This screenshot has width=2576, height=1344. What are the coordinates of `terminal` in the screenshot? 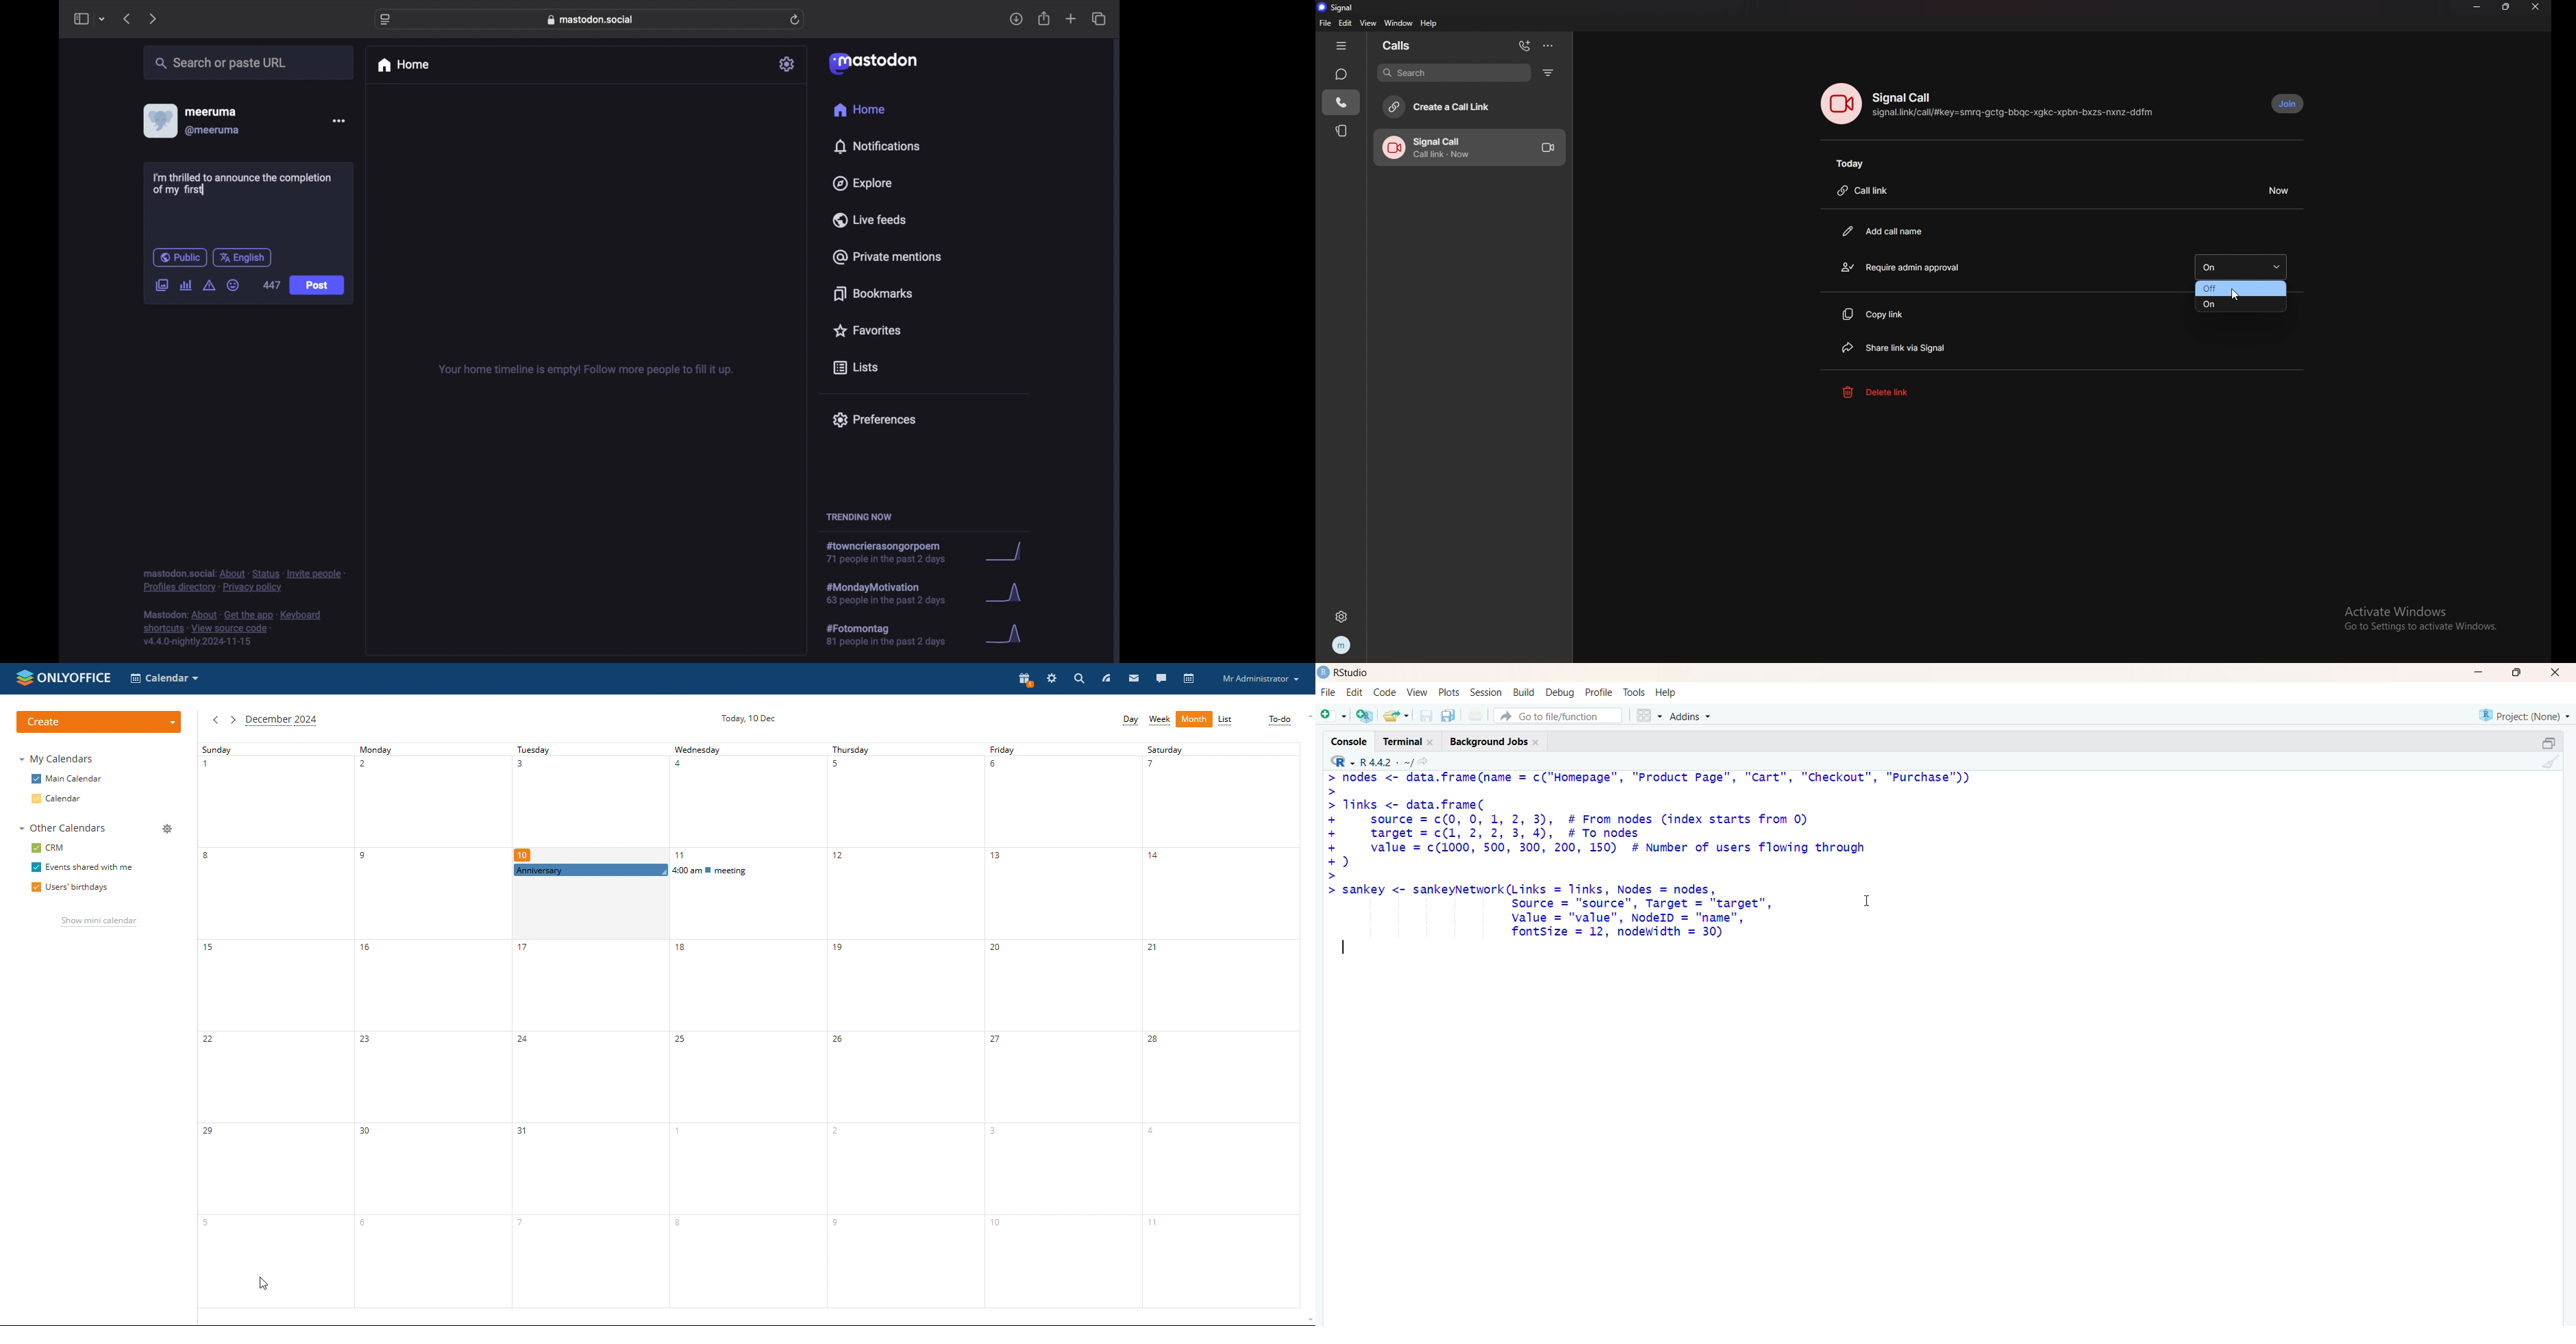 It's located at (1405, 741).